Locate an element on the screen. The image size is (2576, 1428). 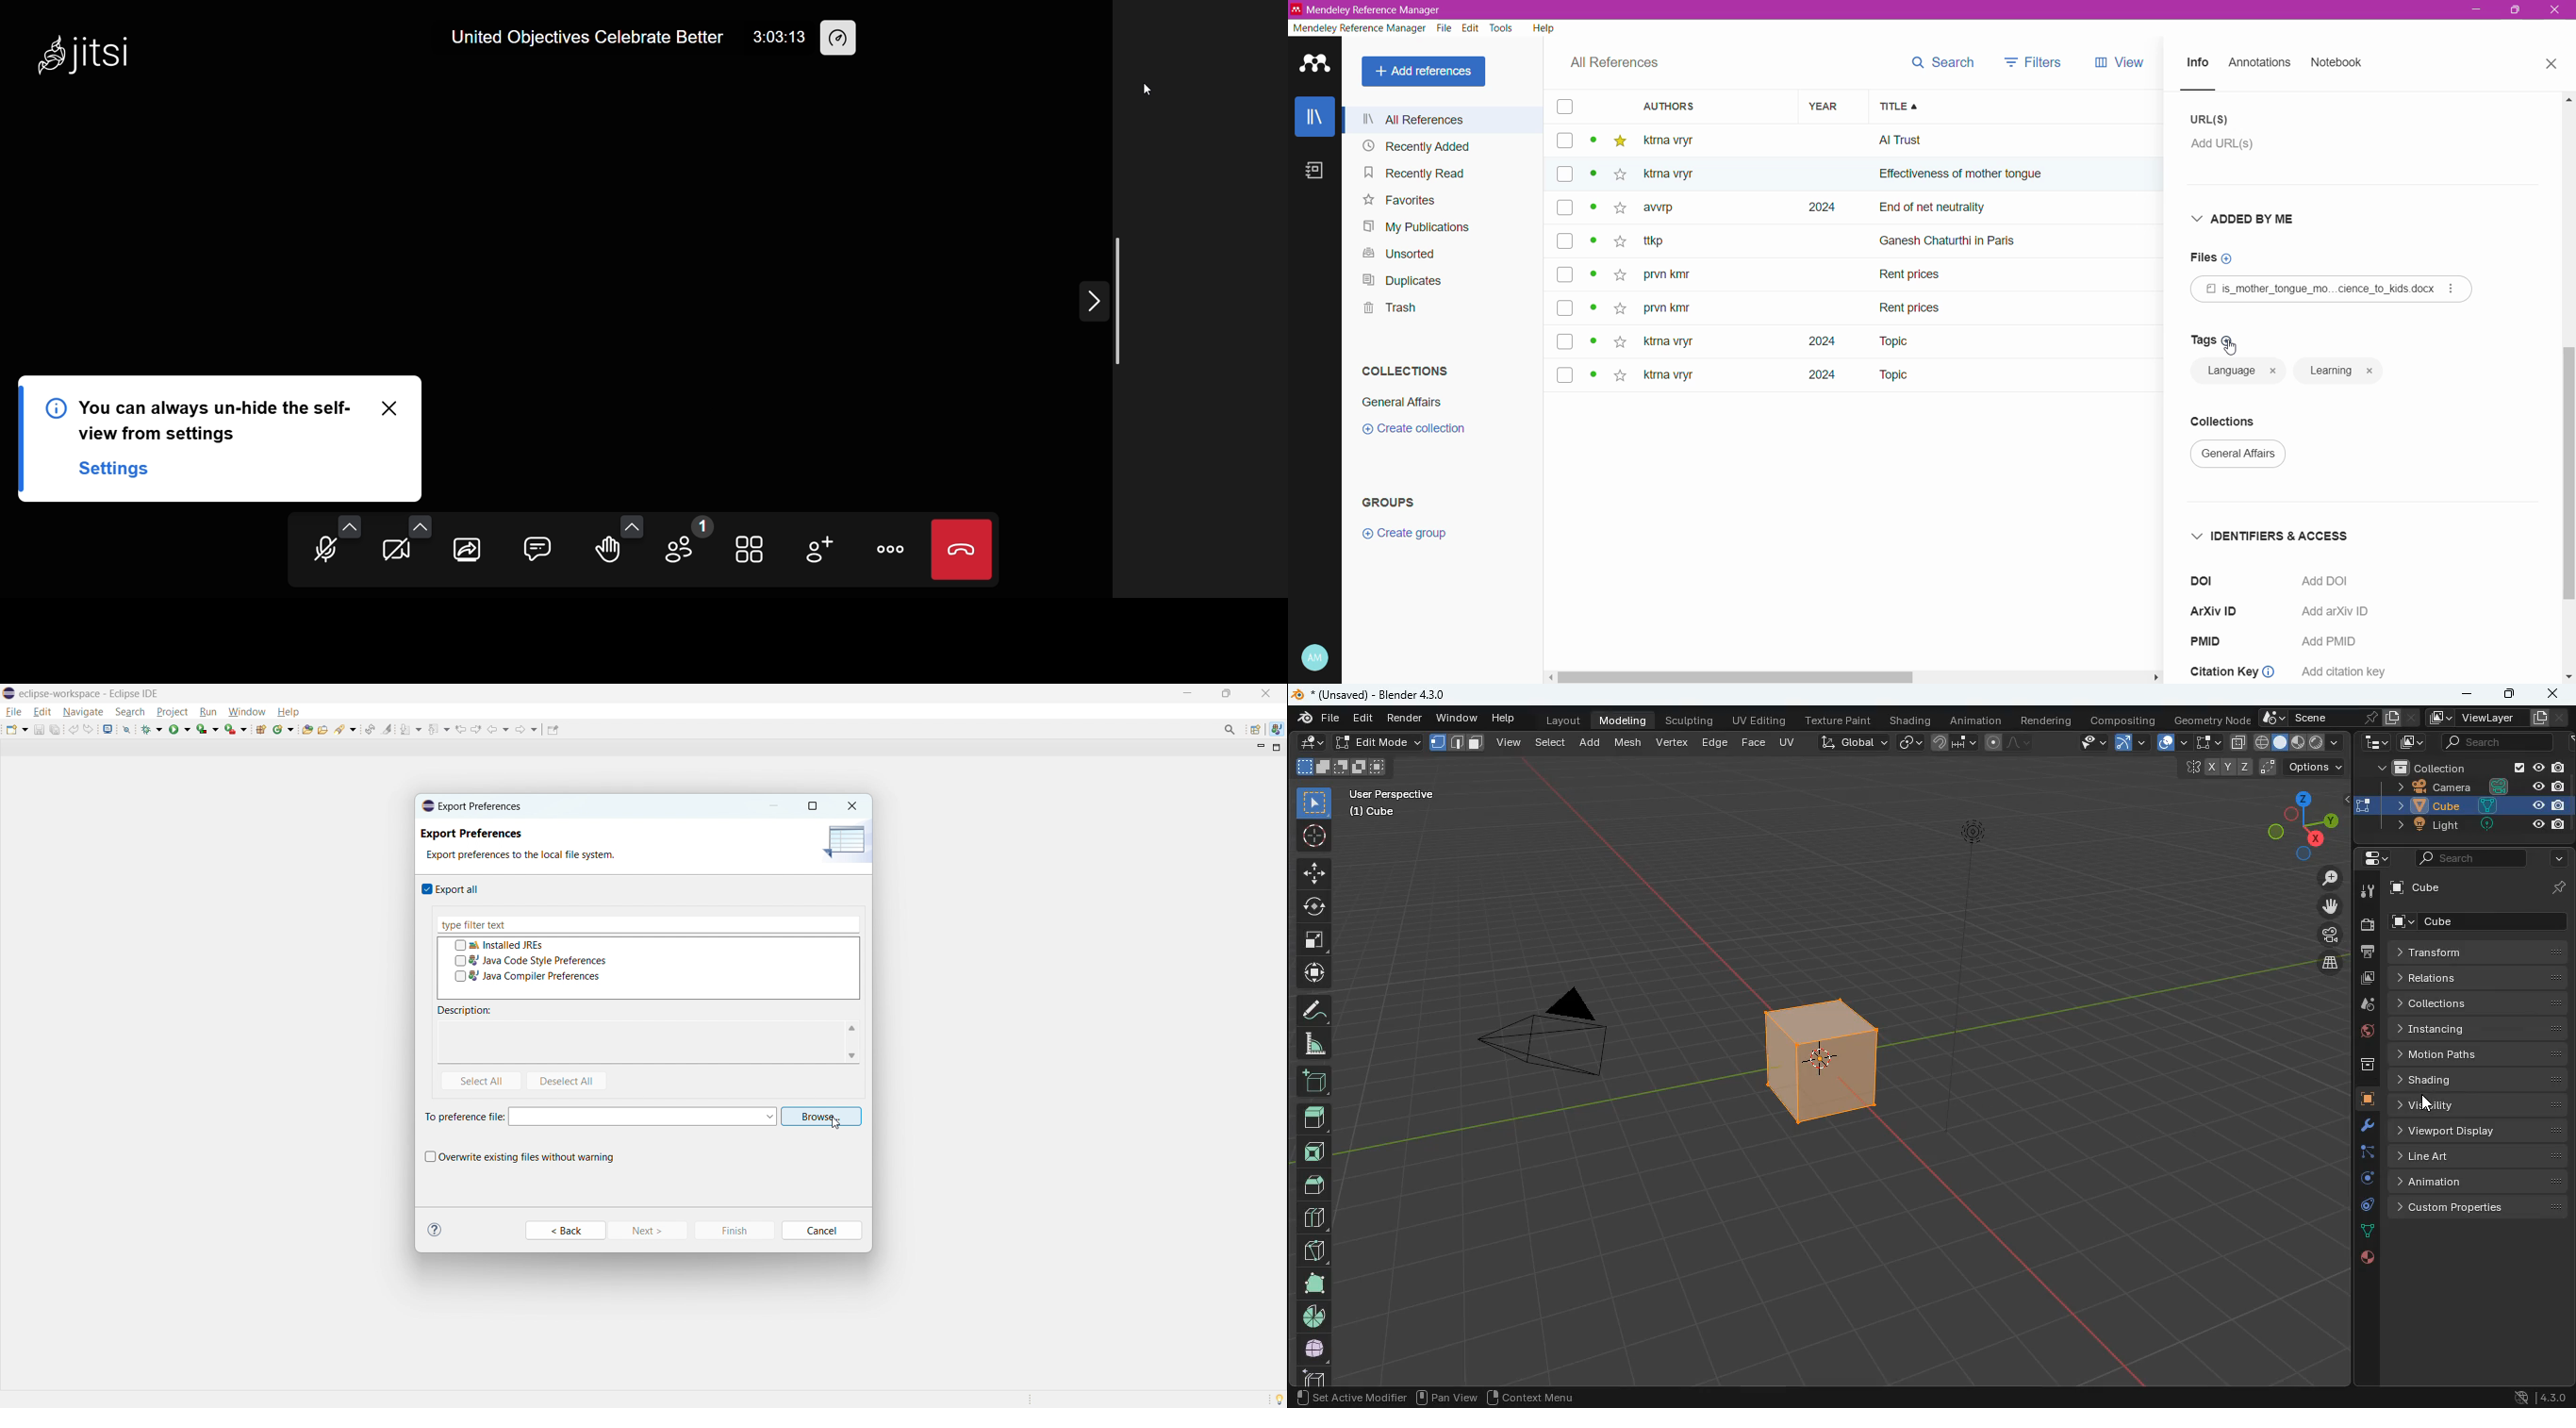
Close Tab is located at coordinates (2553, 64).